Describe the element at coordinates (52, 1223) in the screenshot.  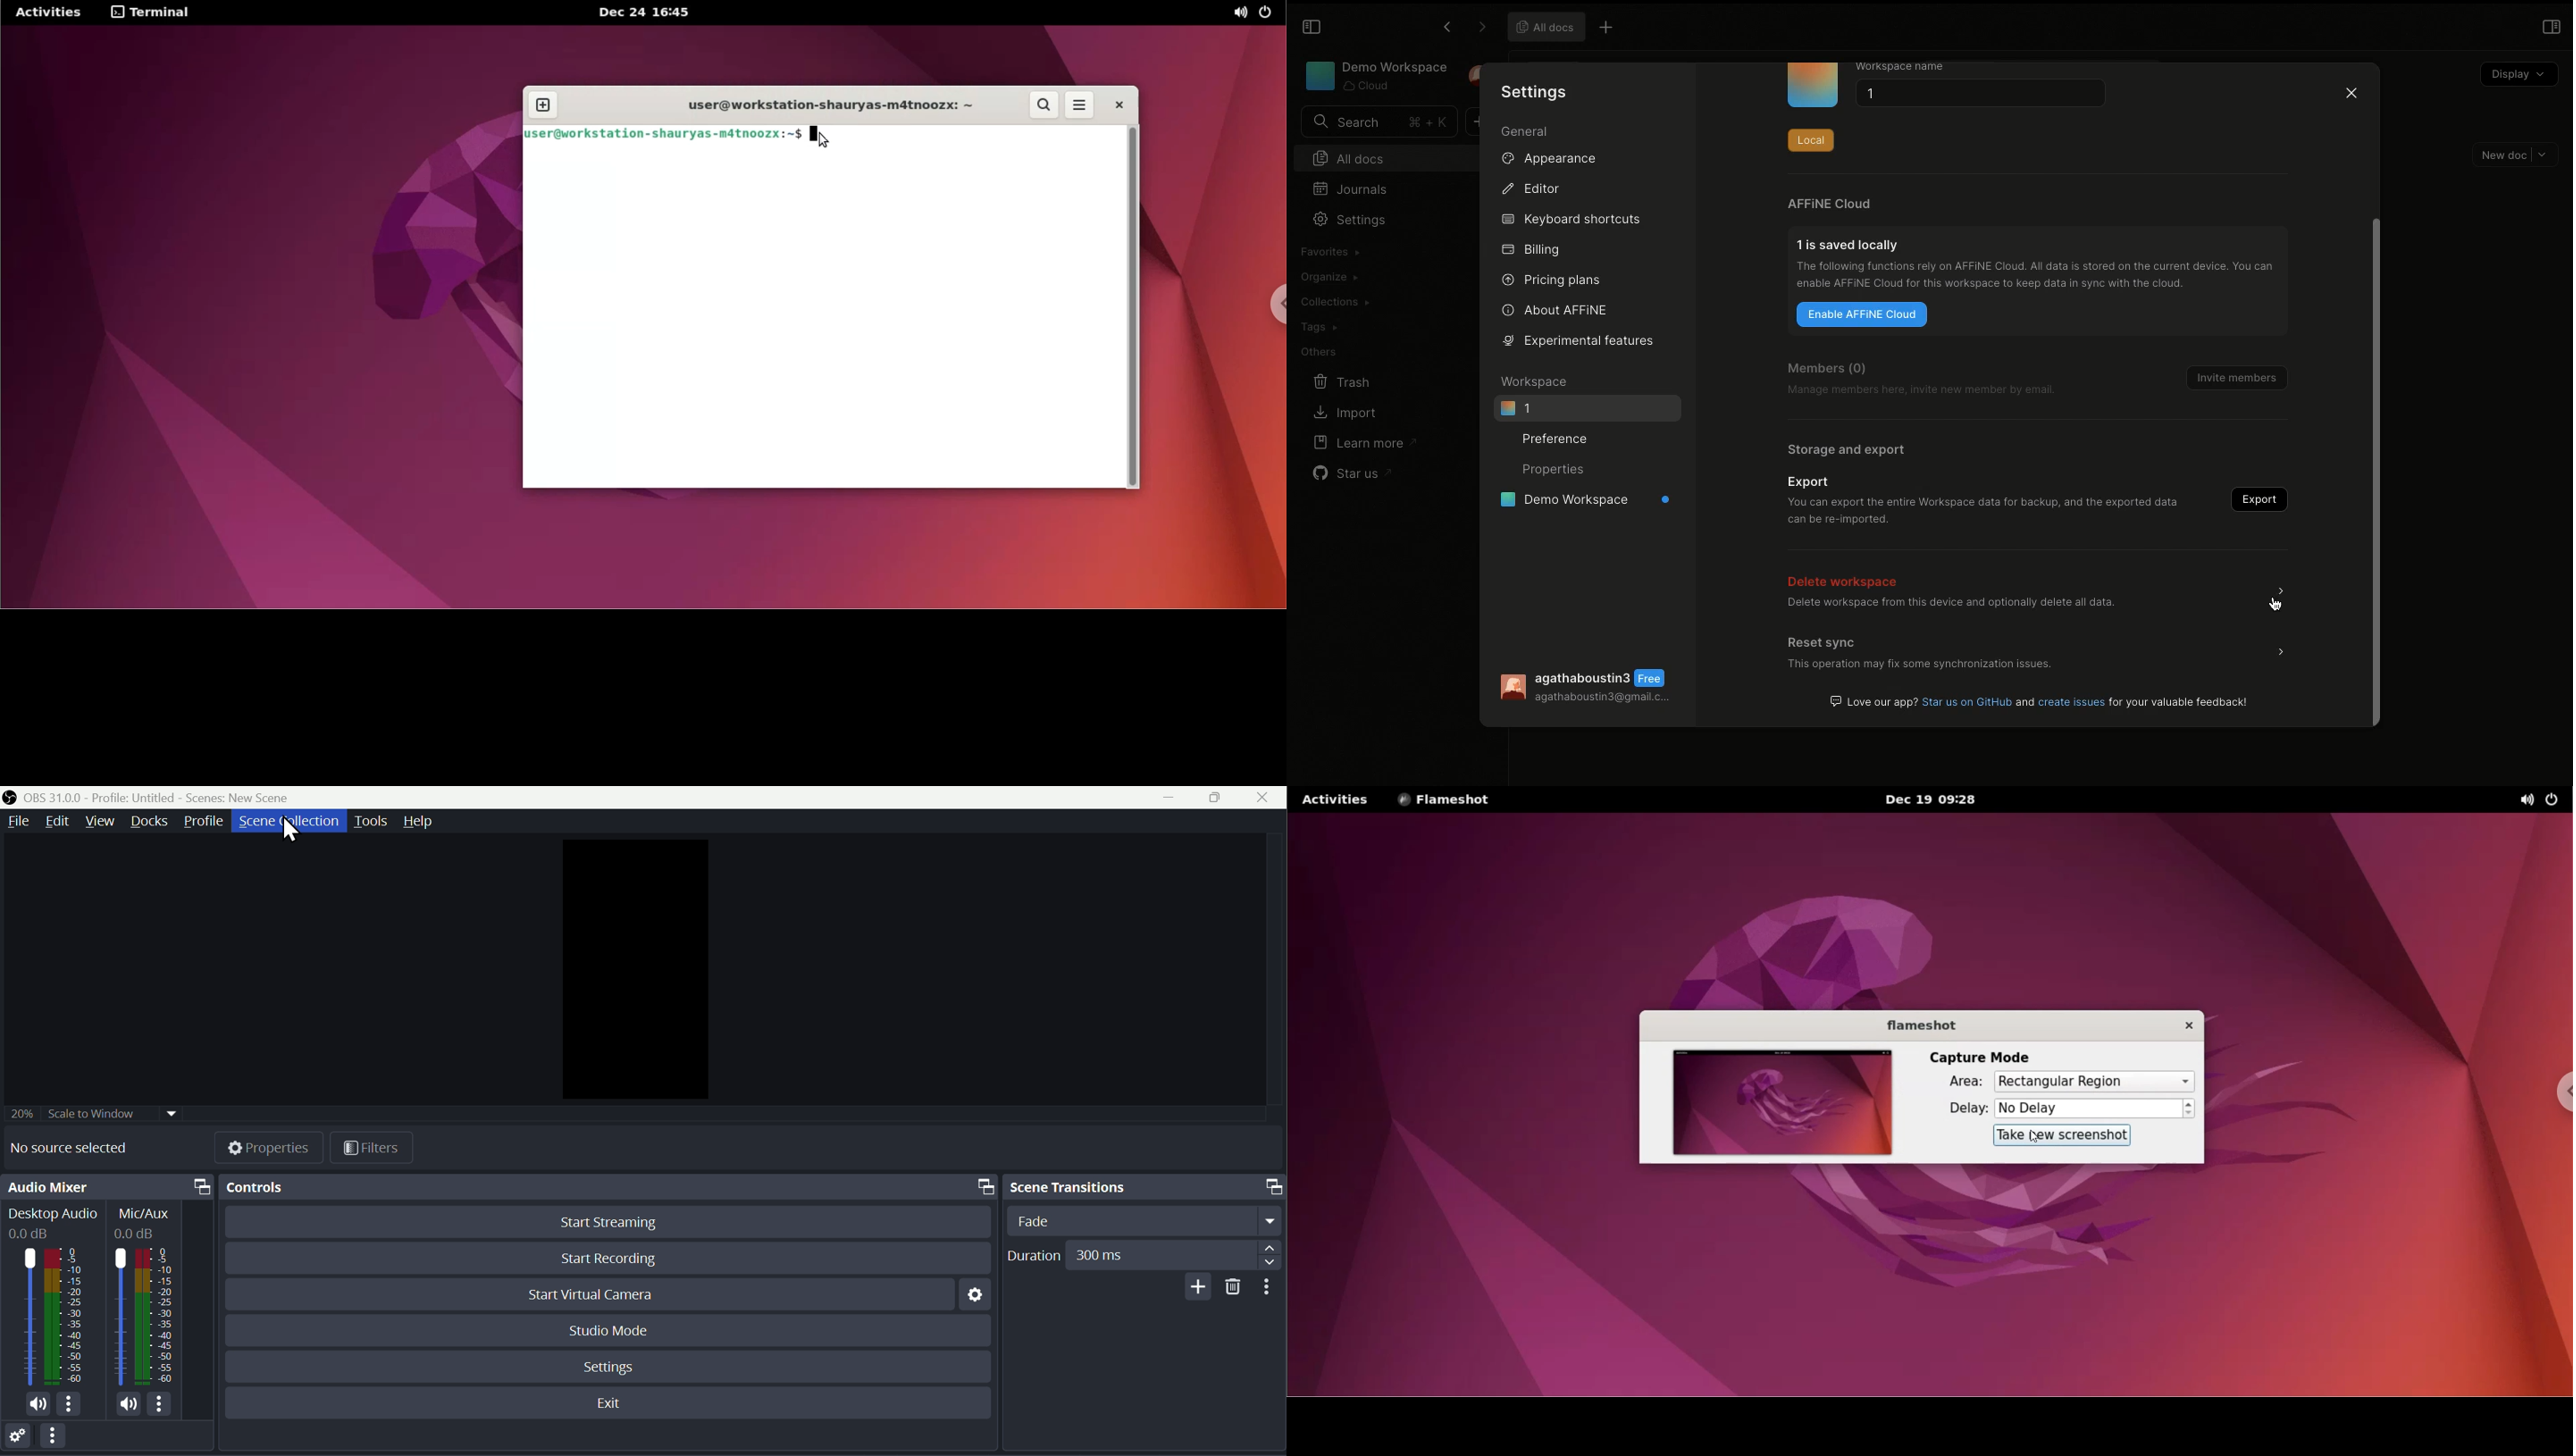
I see `Desktop Audio` at that location.